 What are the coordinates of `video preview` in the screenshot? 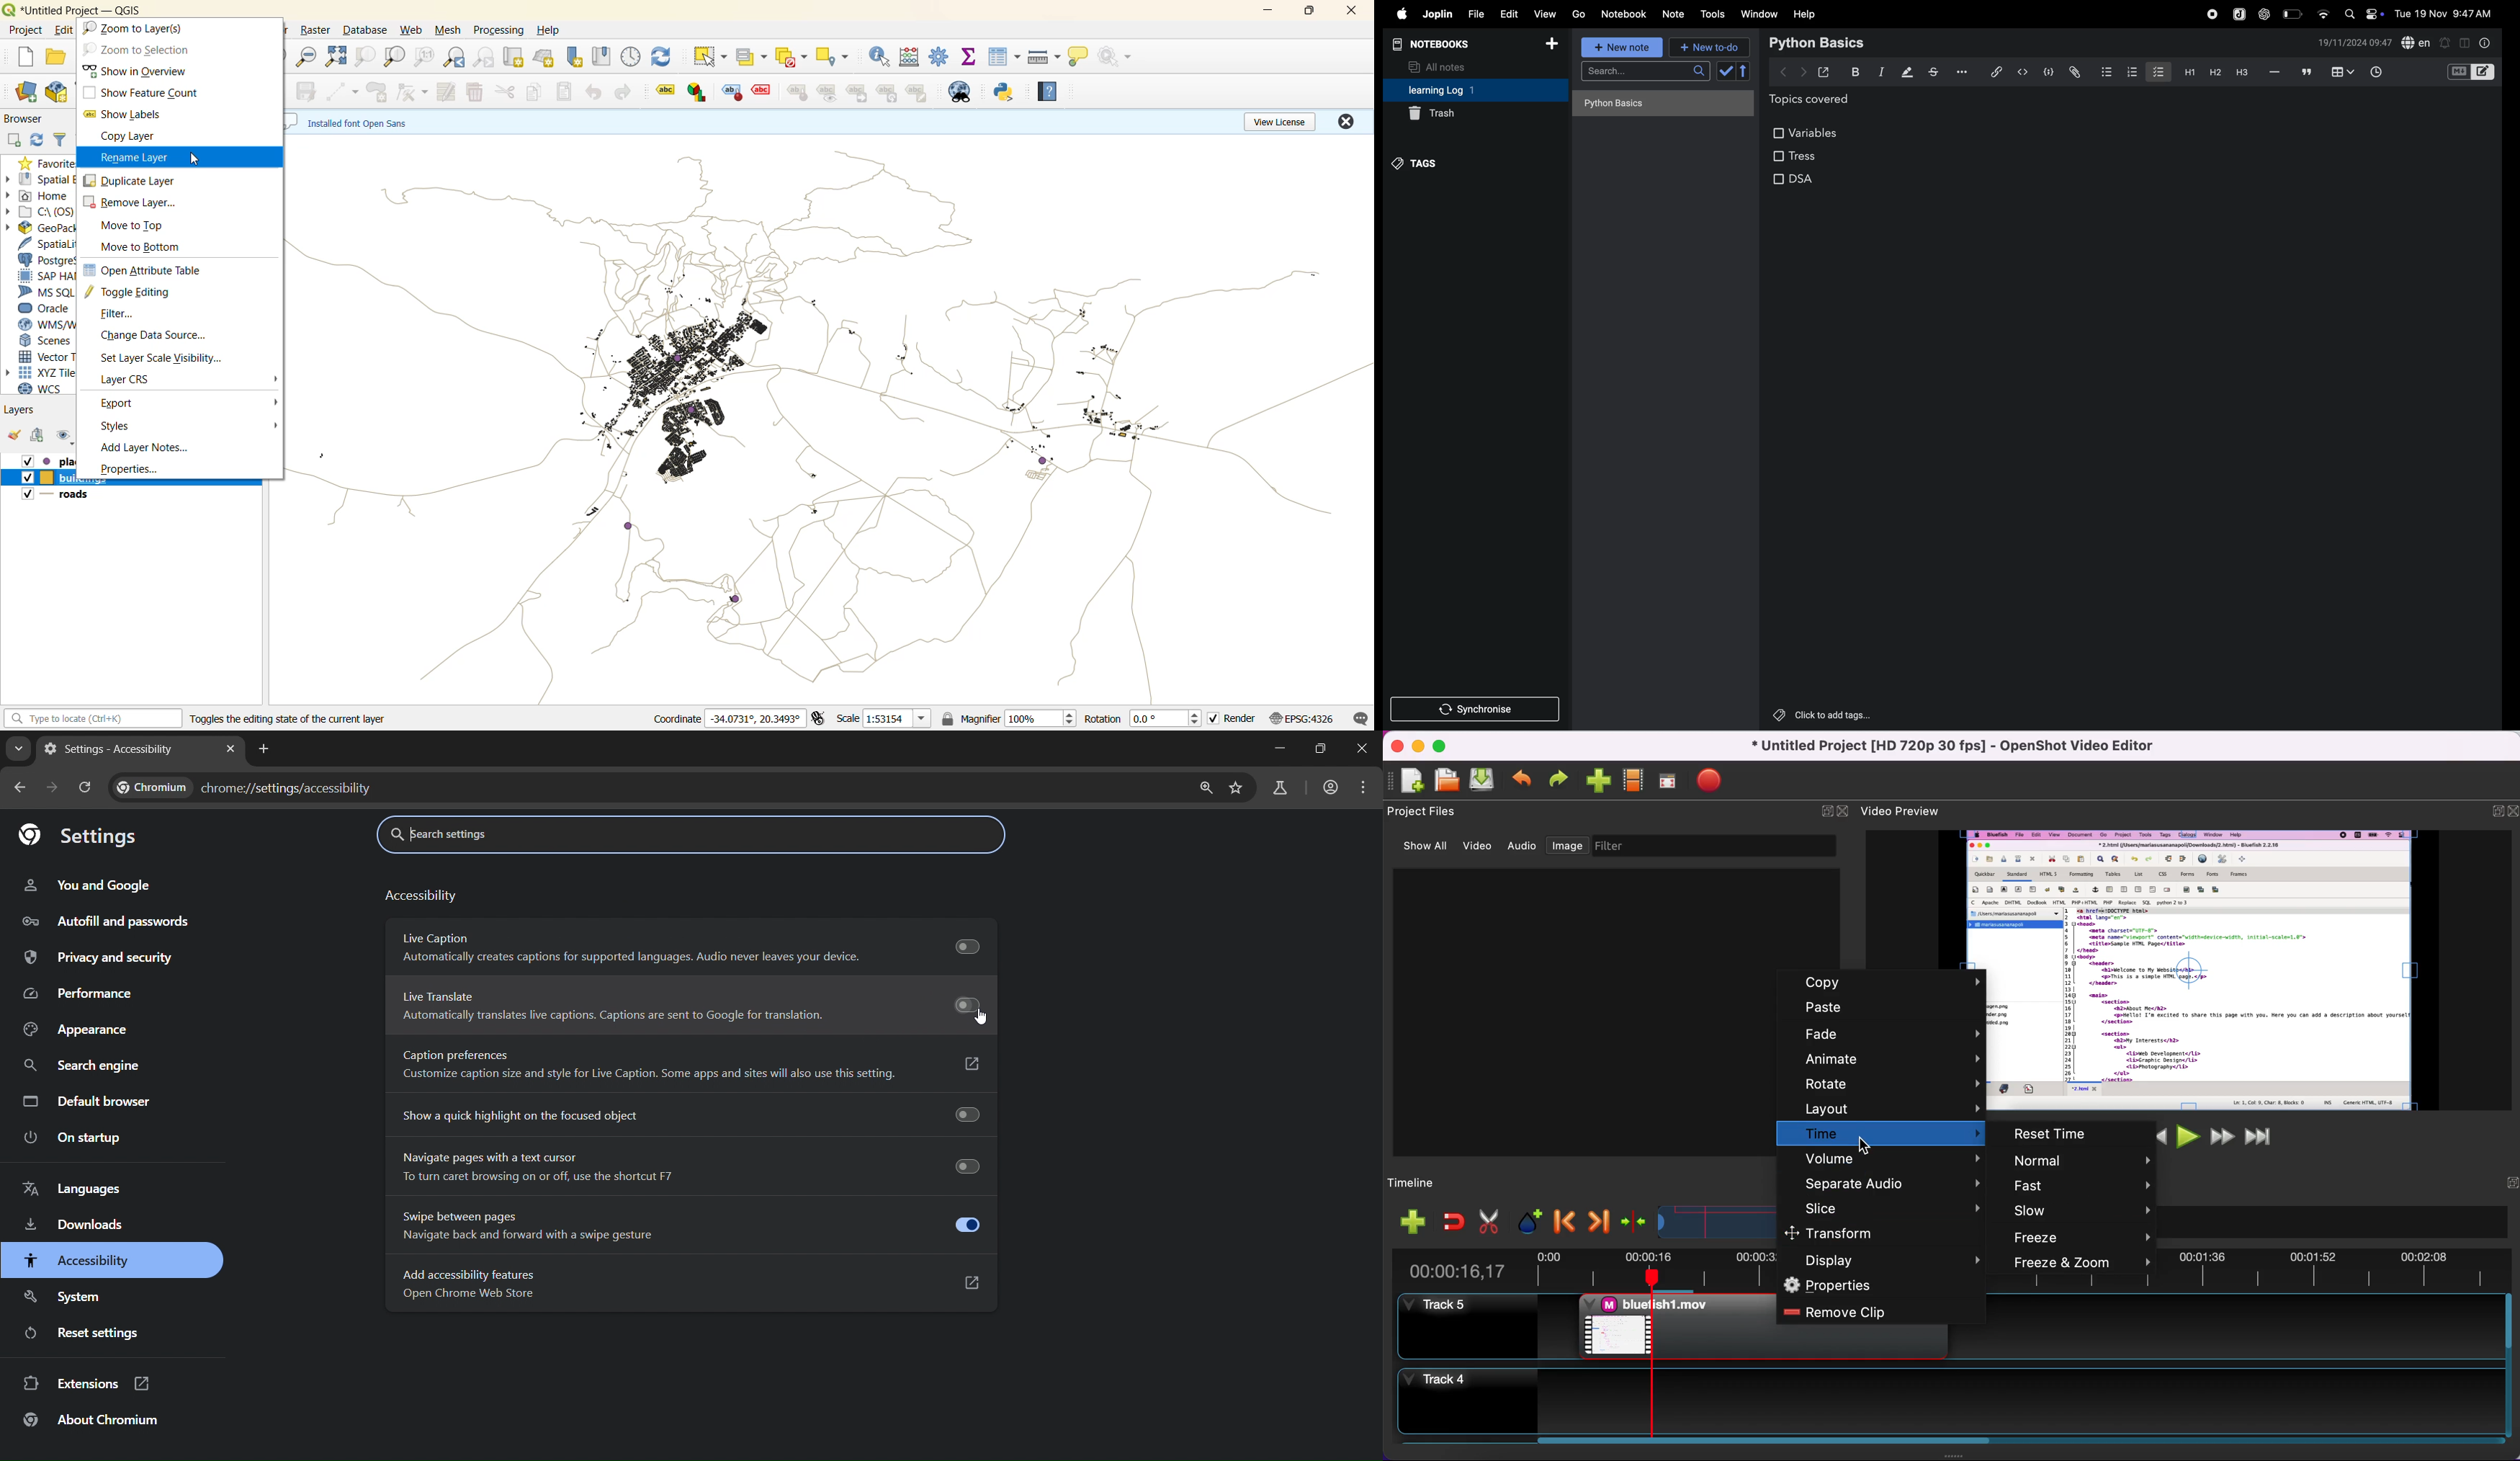 It's located at (1911, 809).